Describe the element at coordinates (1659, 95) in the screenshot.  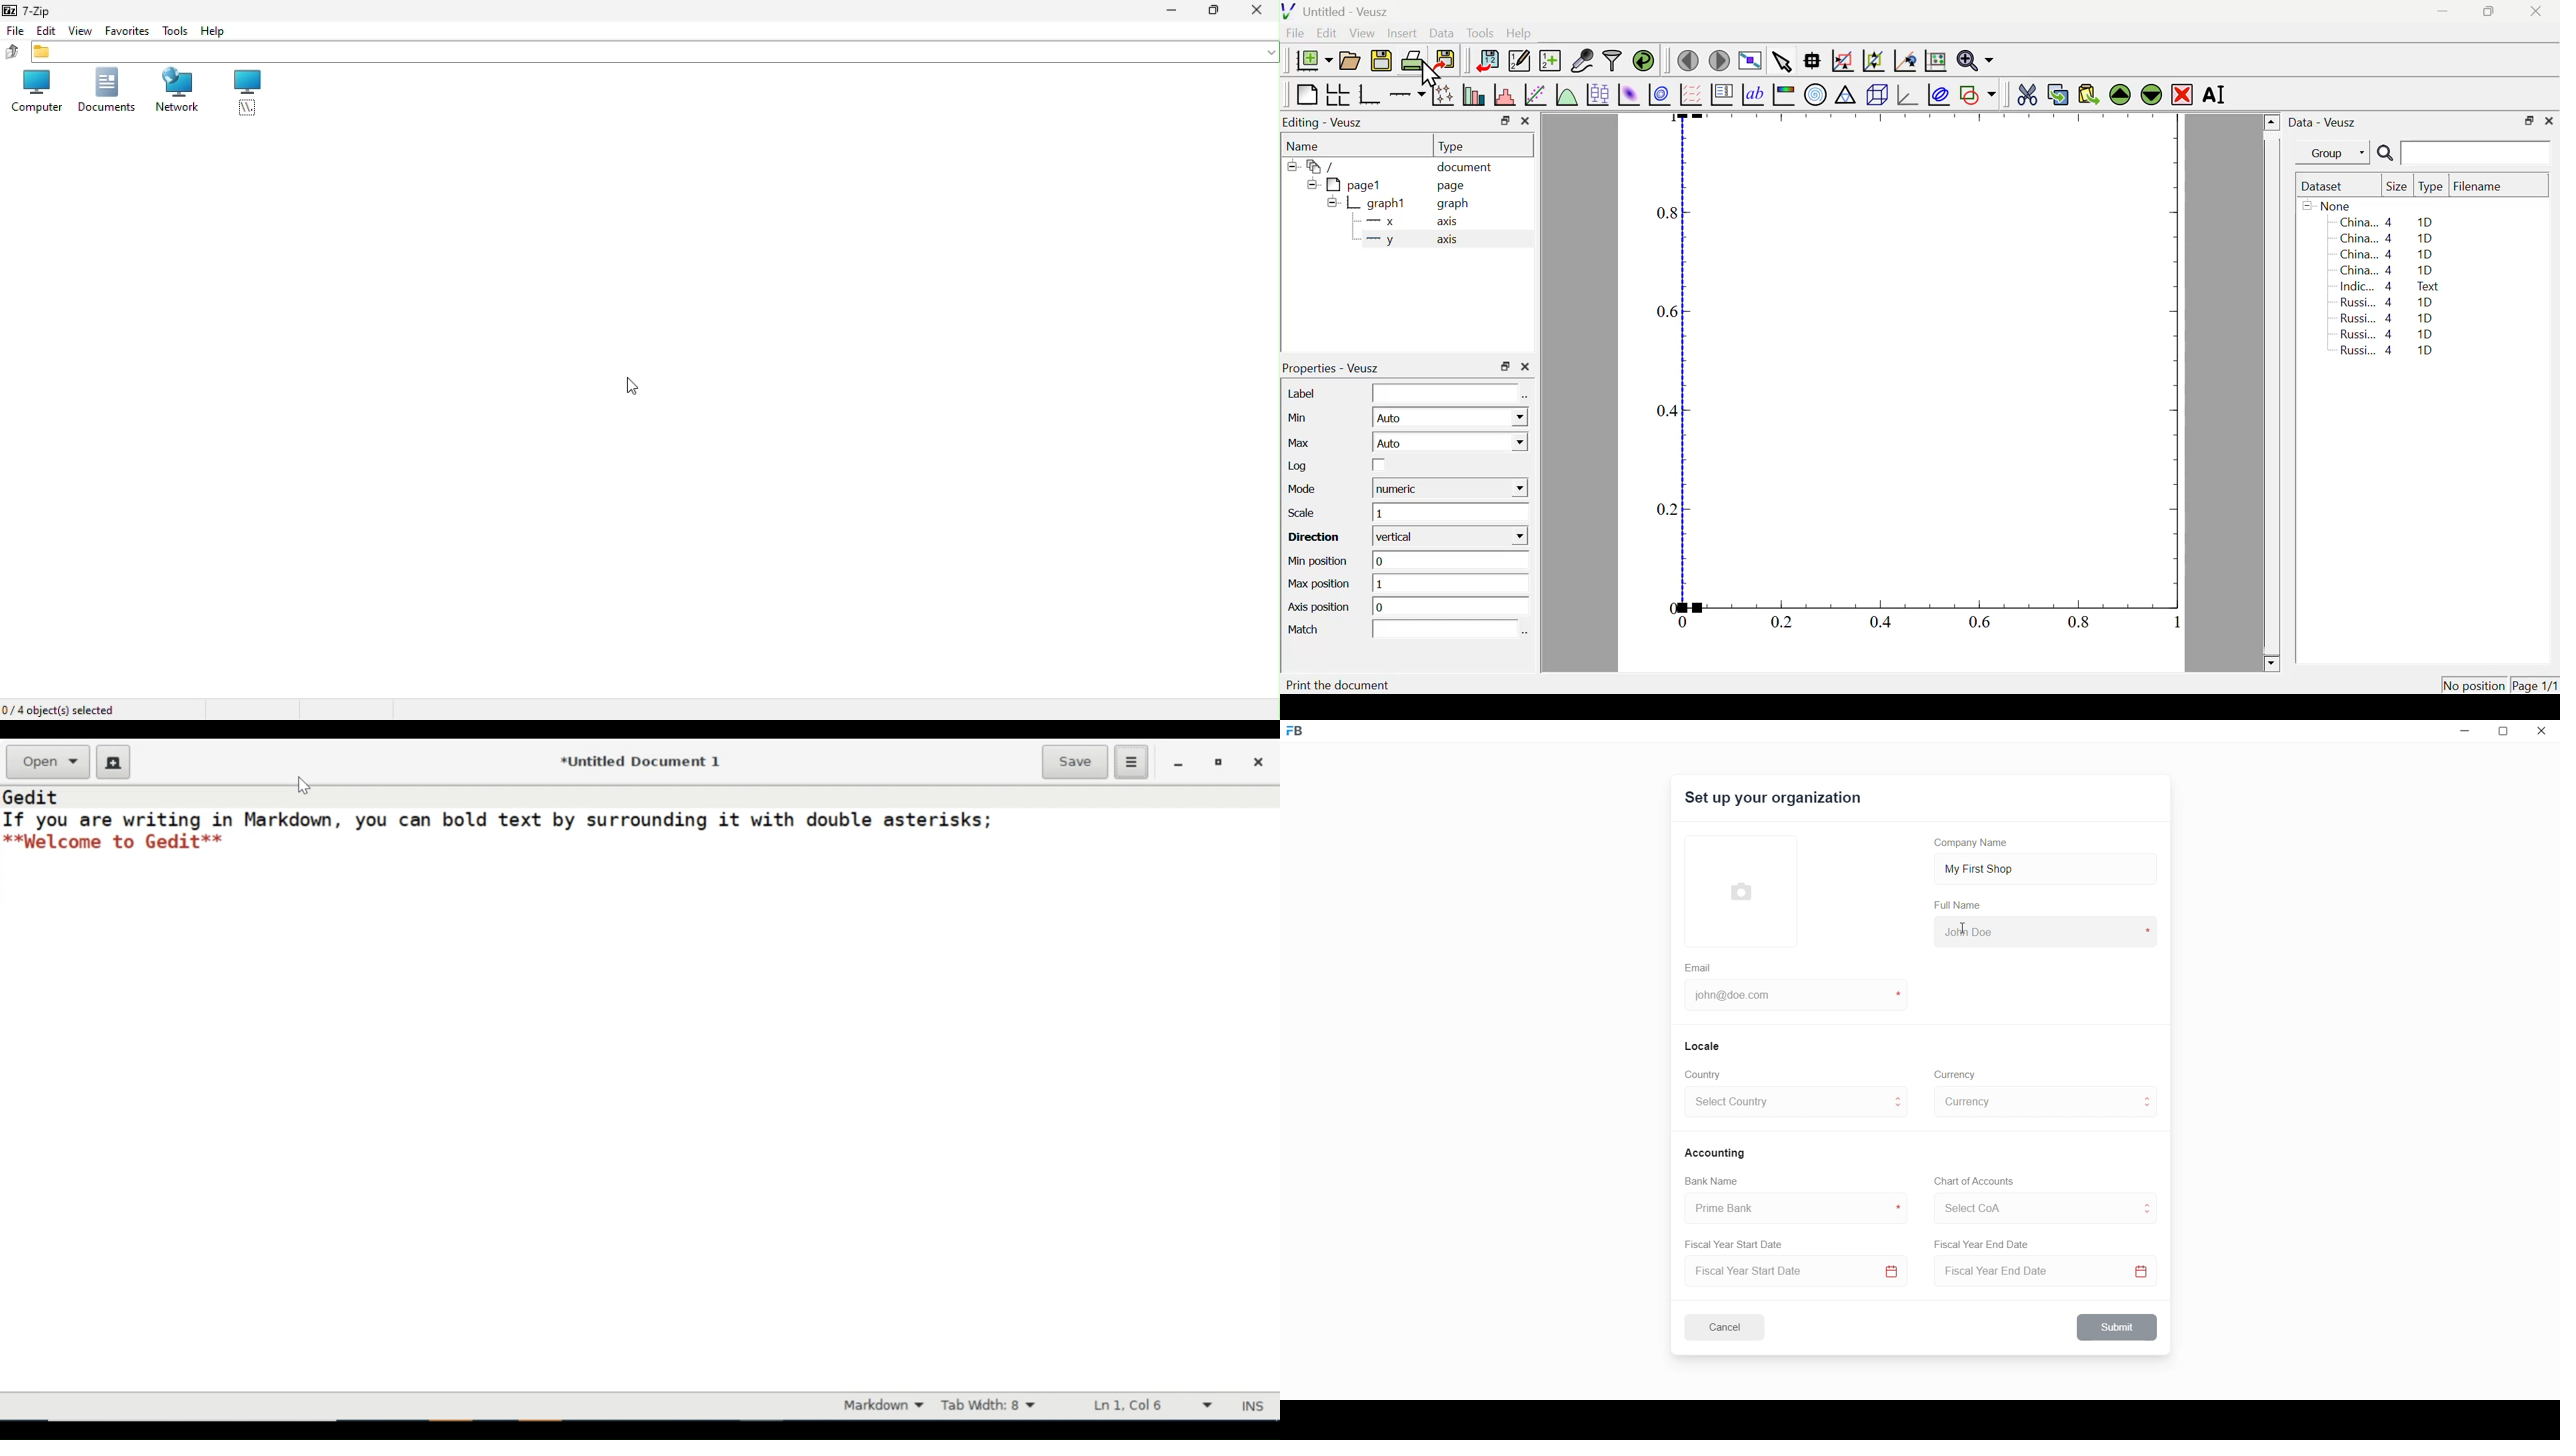
I see `Plot 2D set as contours` at that location.